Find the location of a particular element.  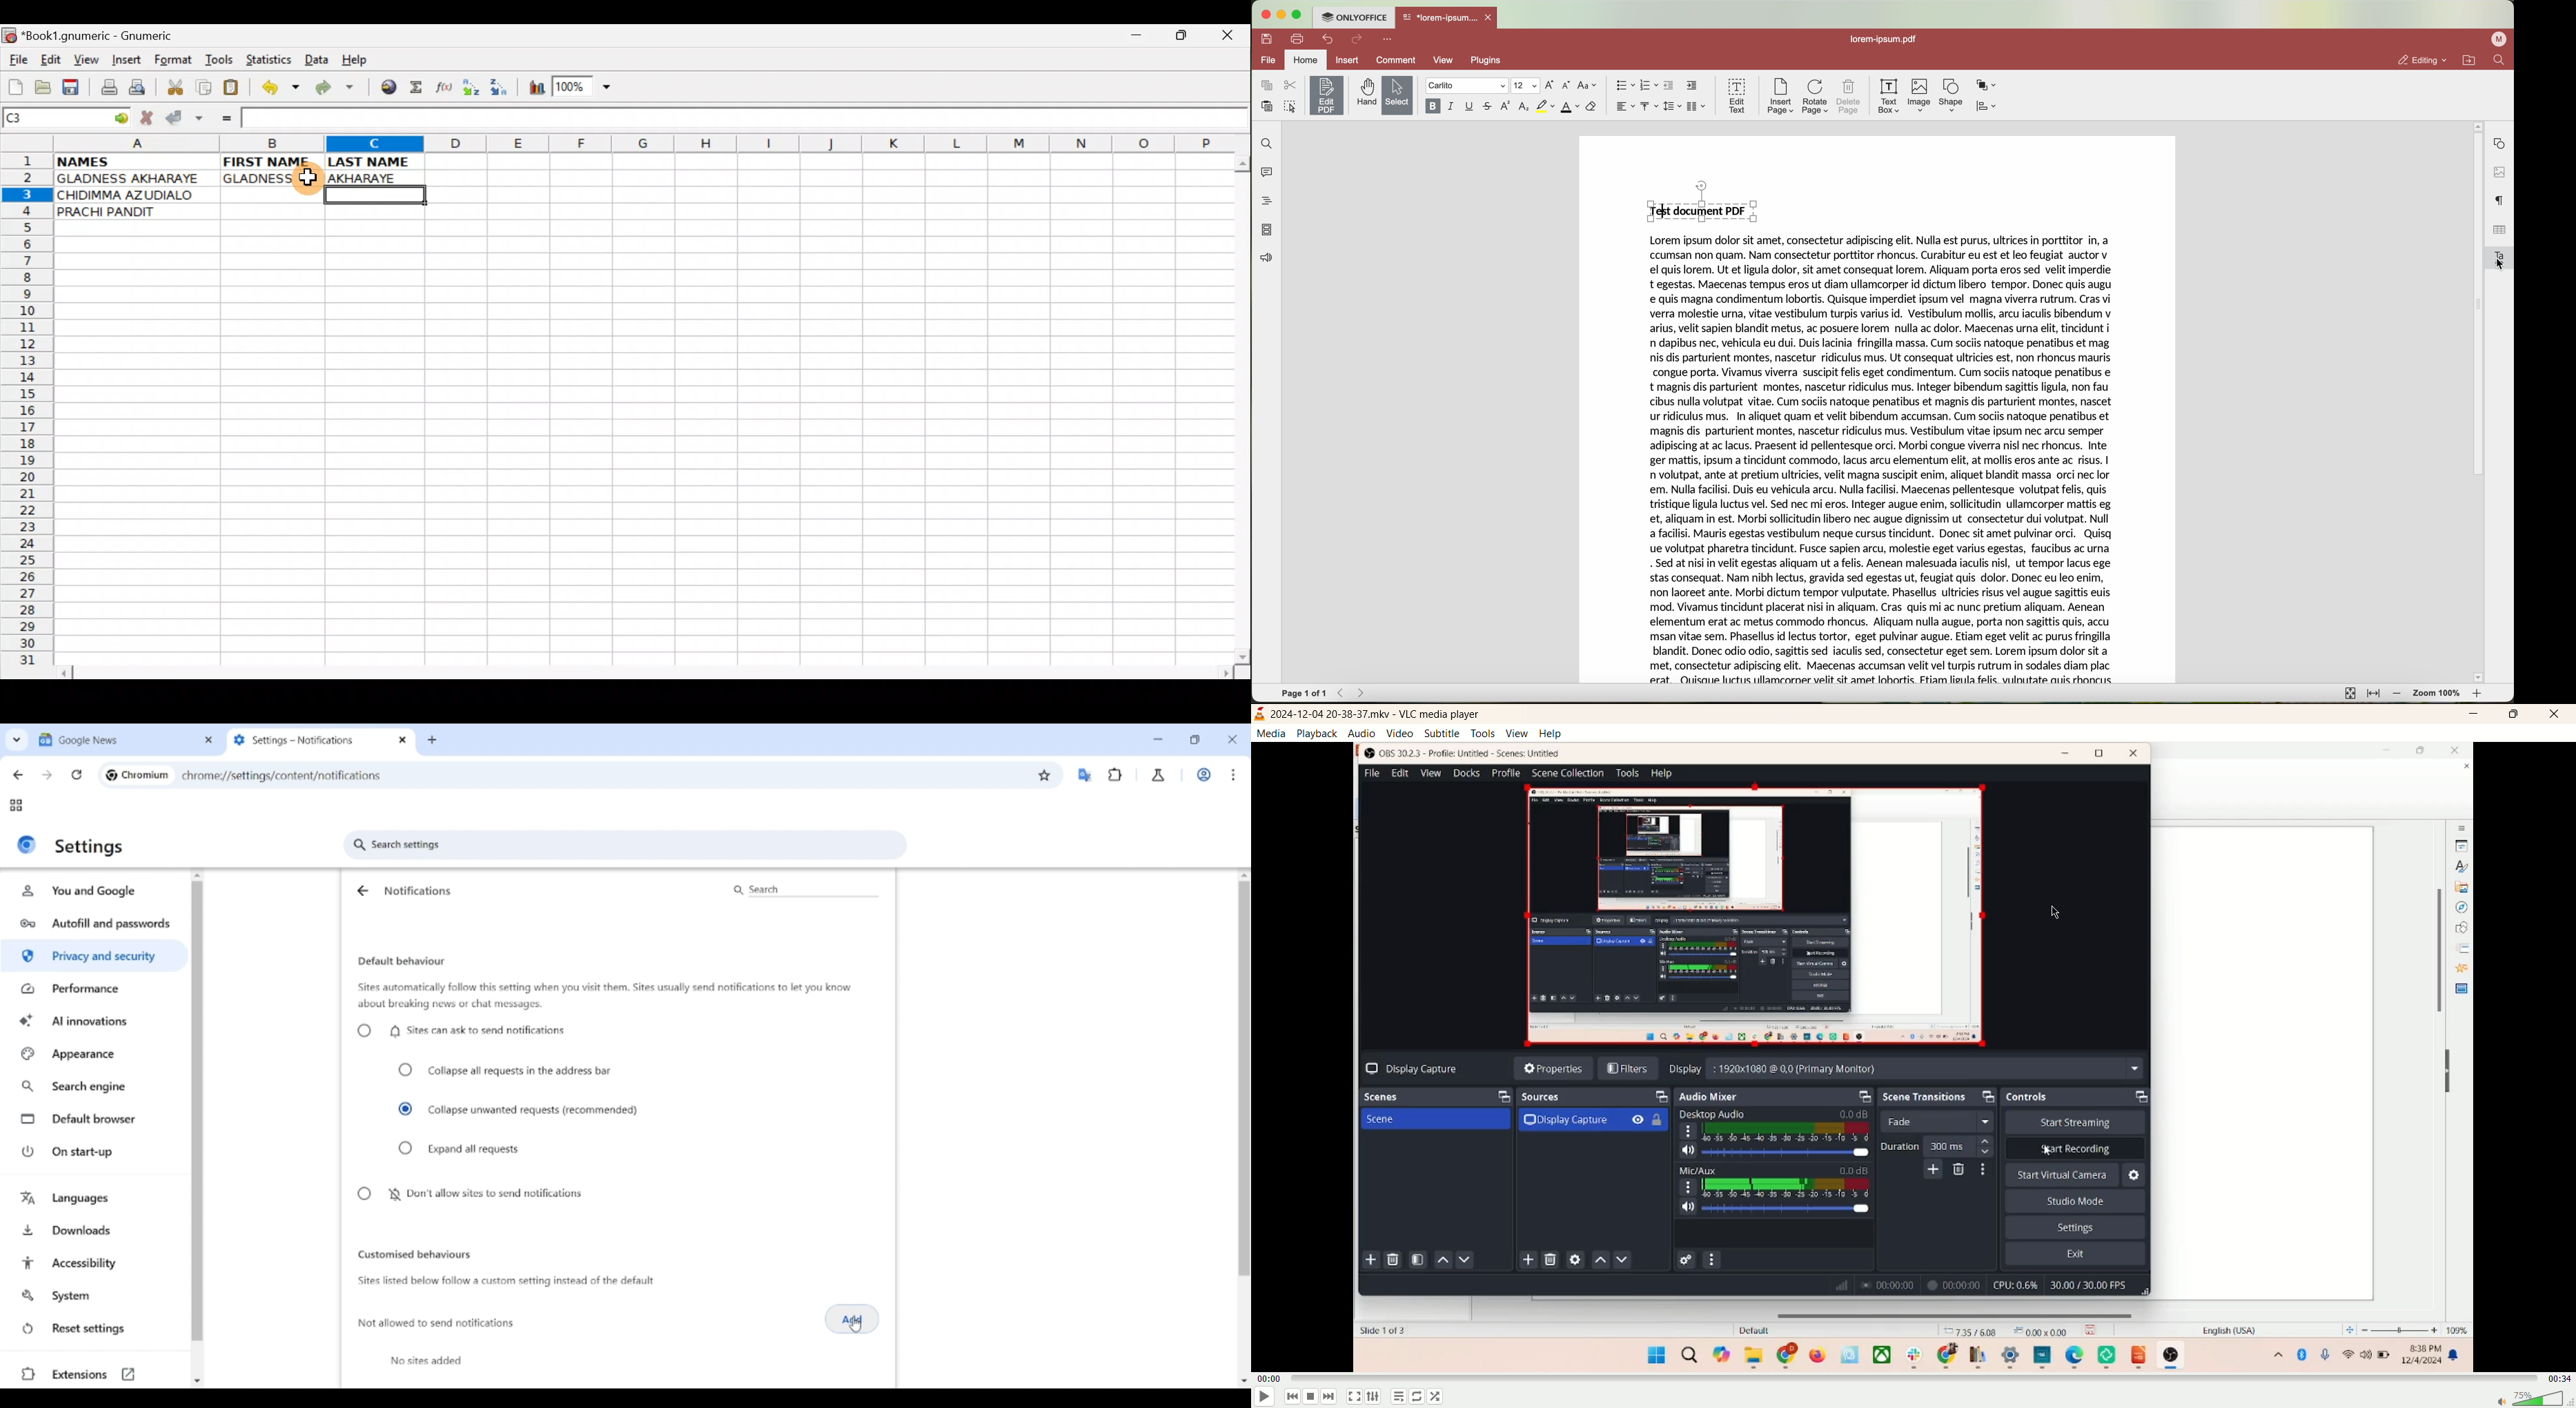

line spacing is located at coordinates (1674, 106).